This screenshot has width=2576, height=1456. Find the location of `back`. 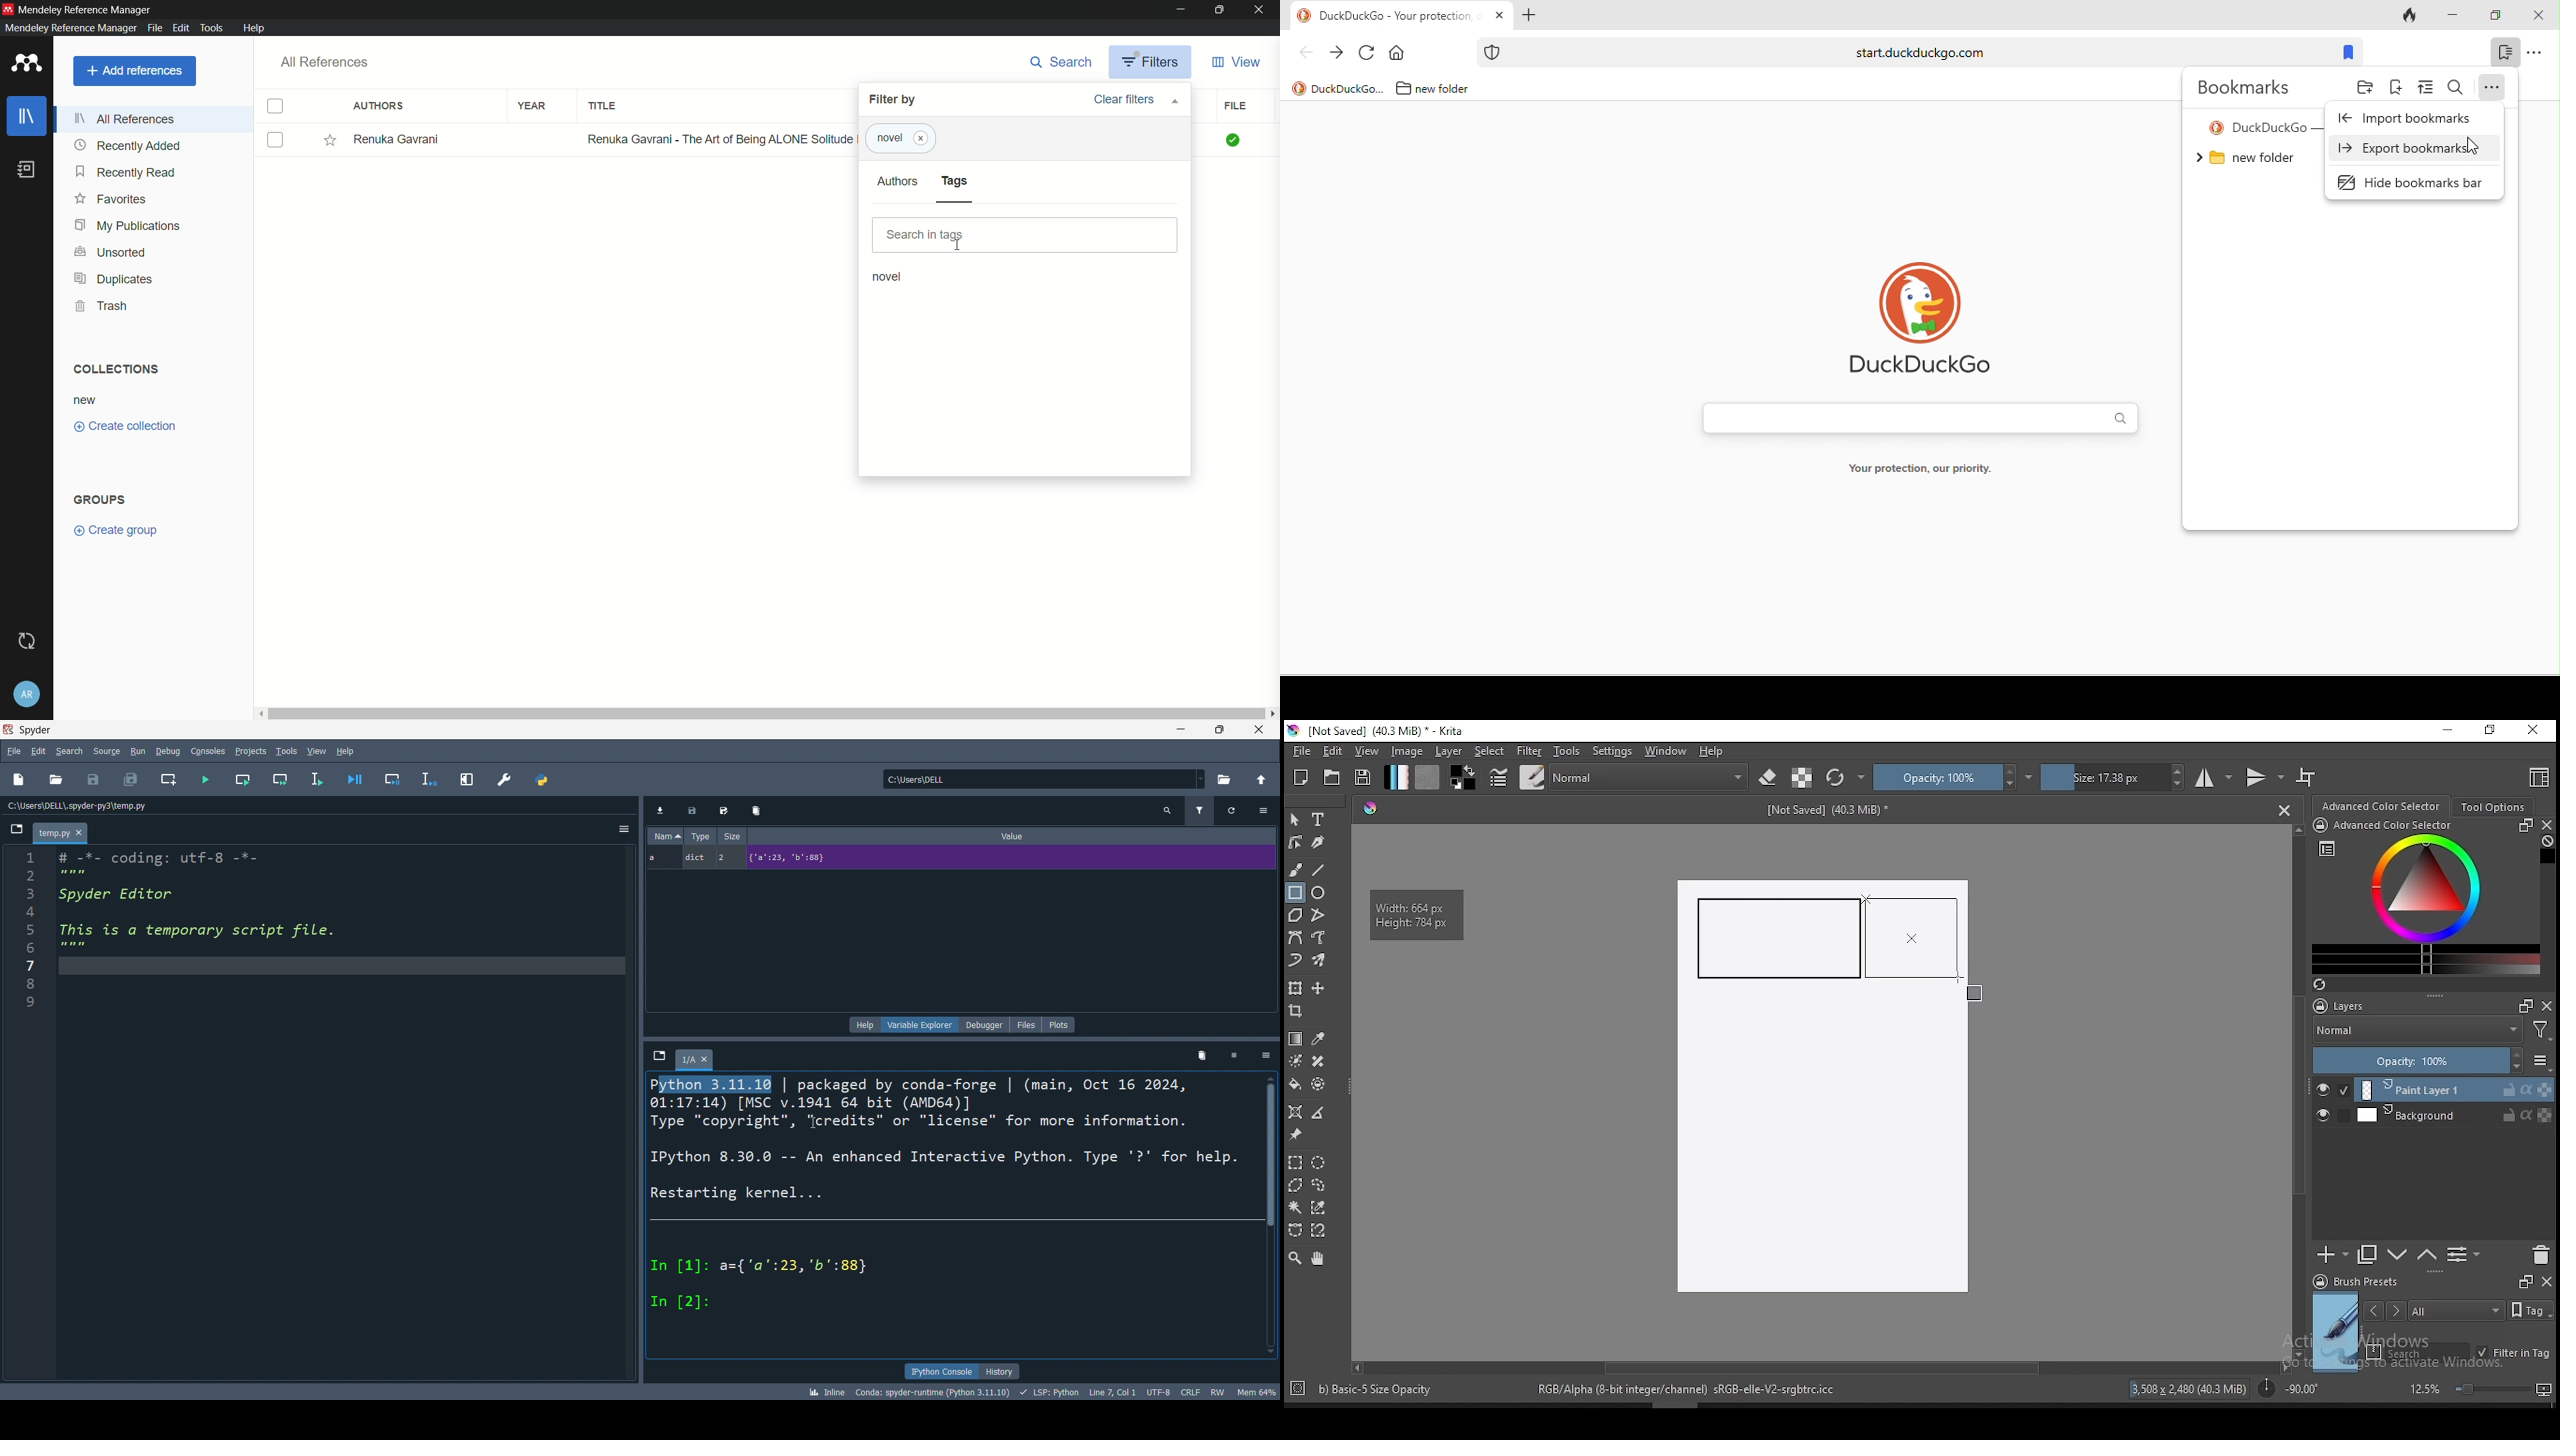

back is located at coordinates (1305, 52).